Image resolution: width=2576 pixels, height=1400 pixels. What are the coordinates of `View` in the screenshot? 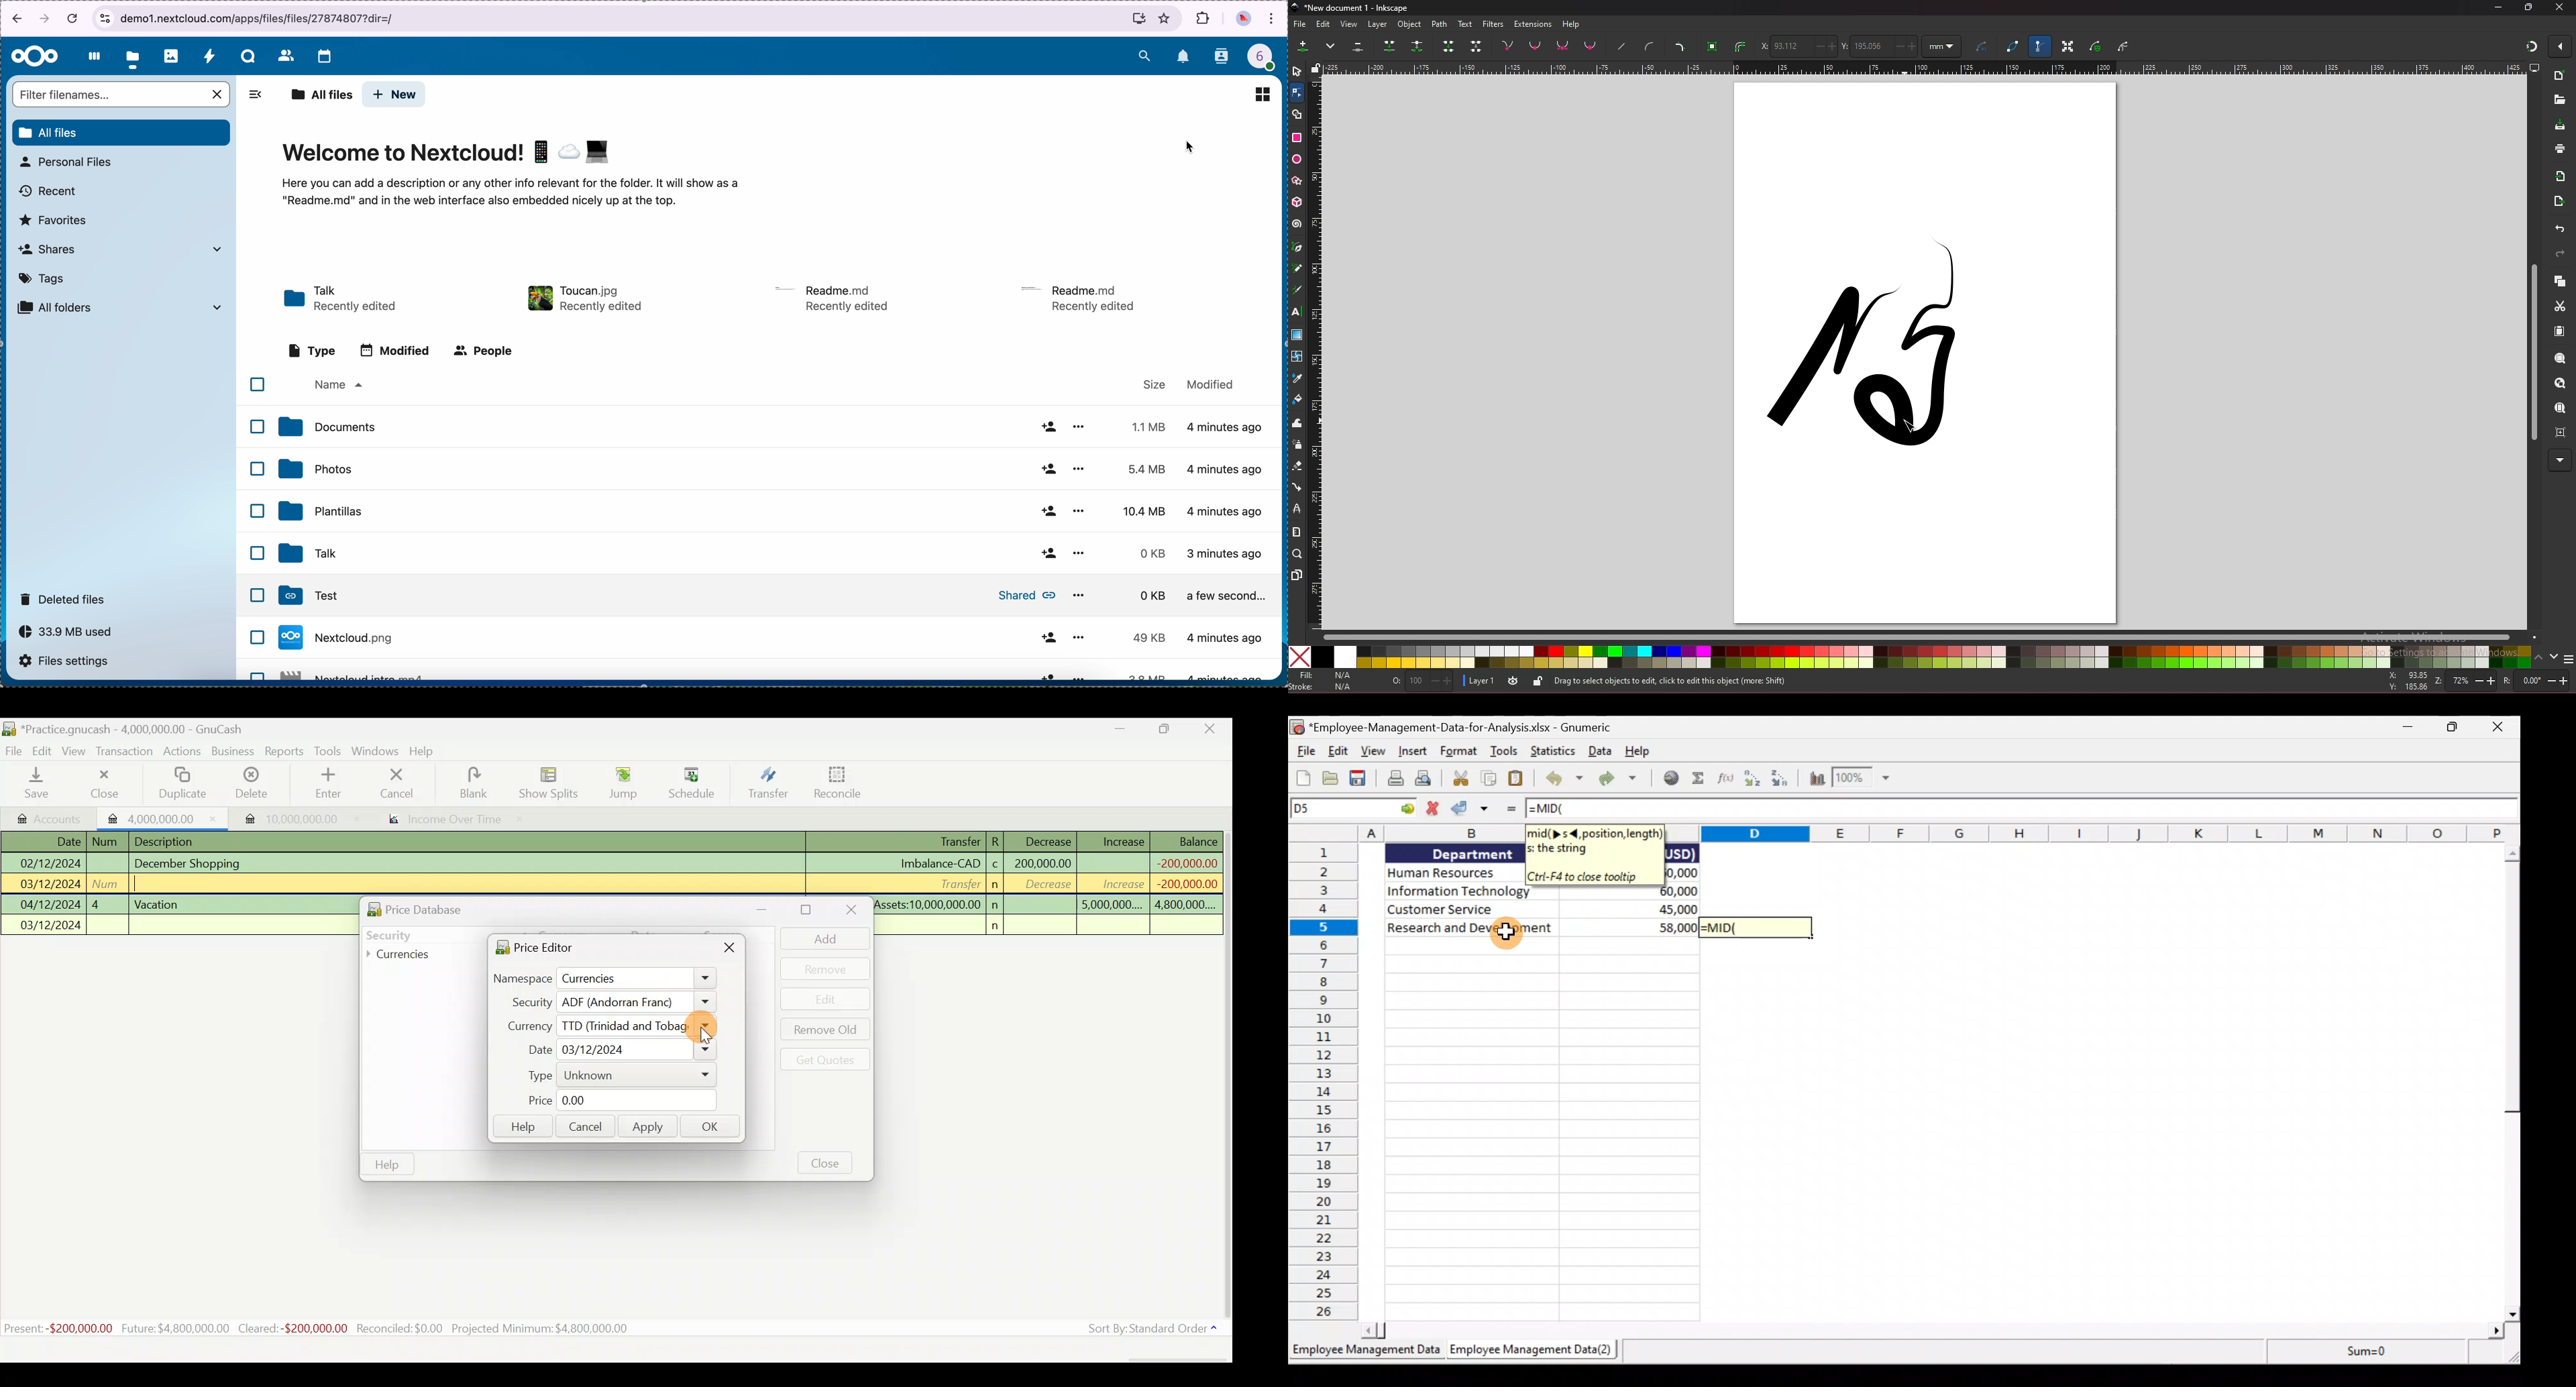 It's located at (78, 751).